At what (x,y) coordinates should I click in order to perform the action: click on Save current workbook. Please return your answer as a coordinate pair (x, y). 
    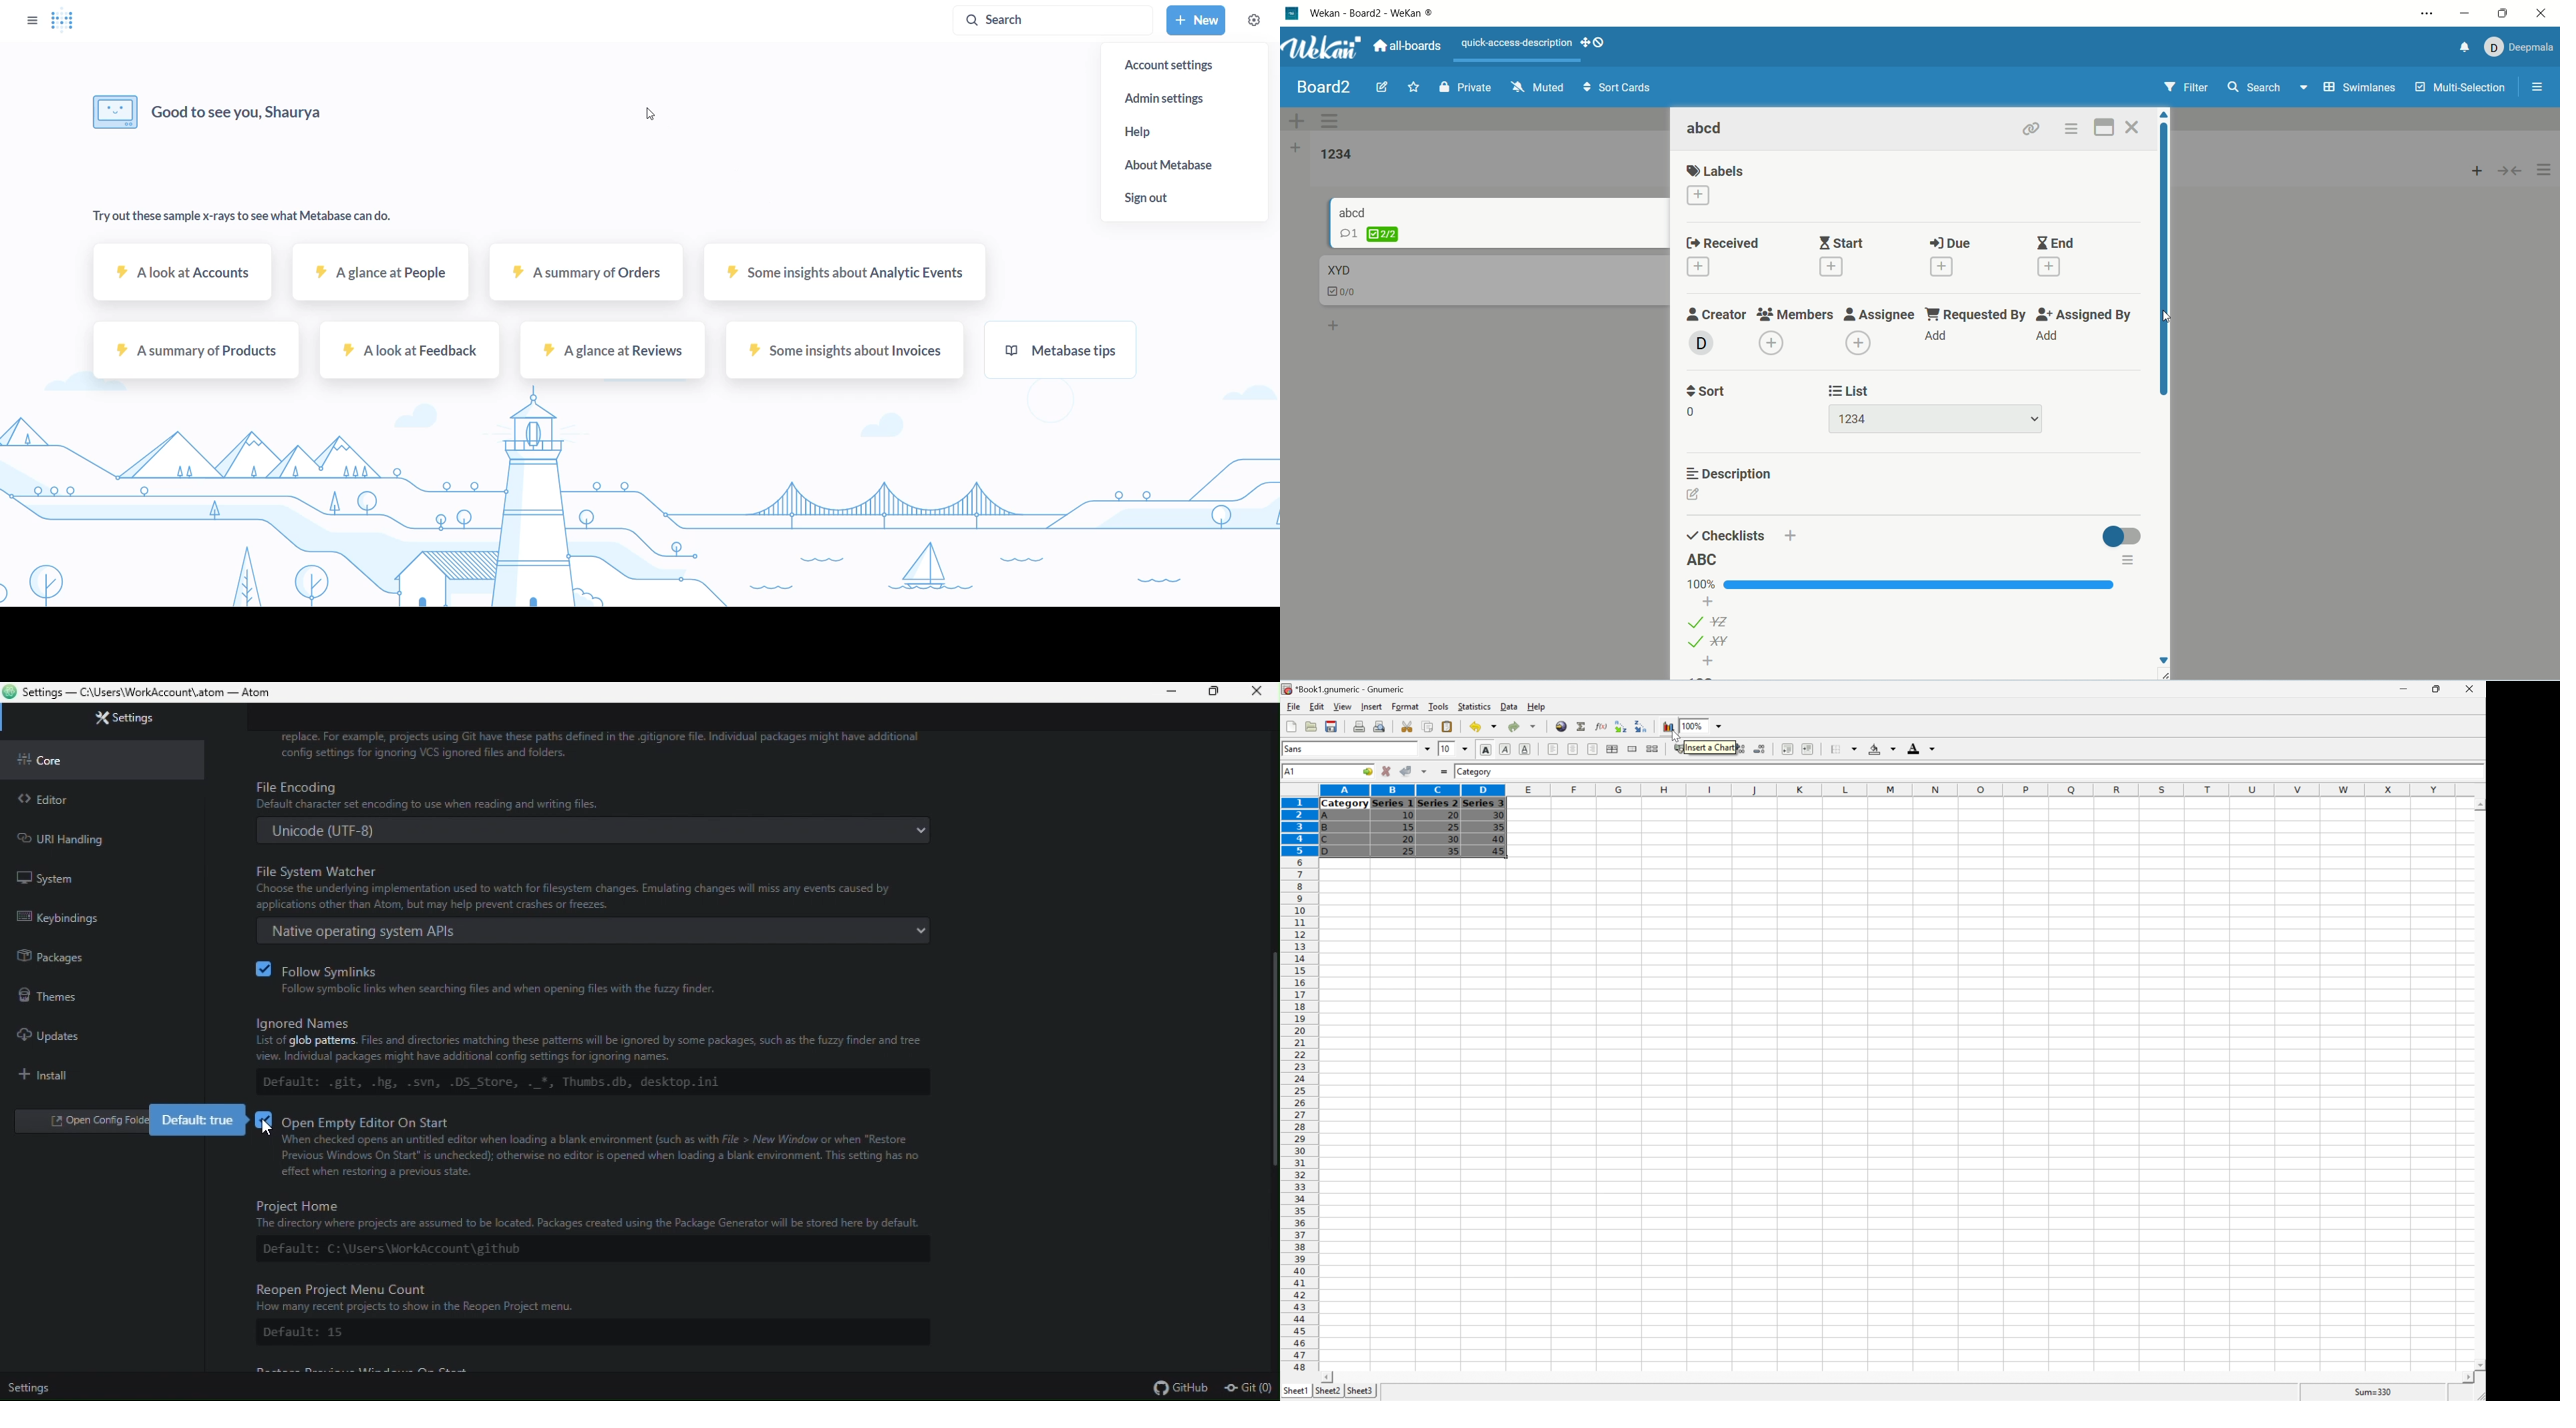
    Looking at the image, I should click on (1330, 726).